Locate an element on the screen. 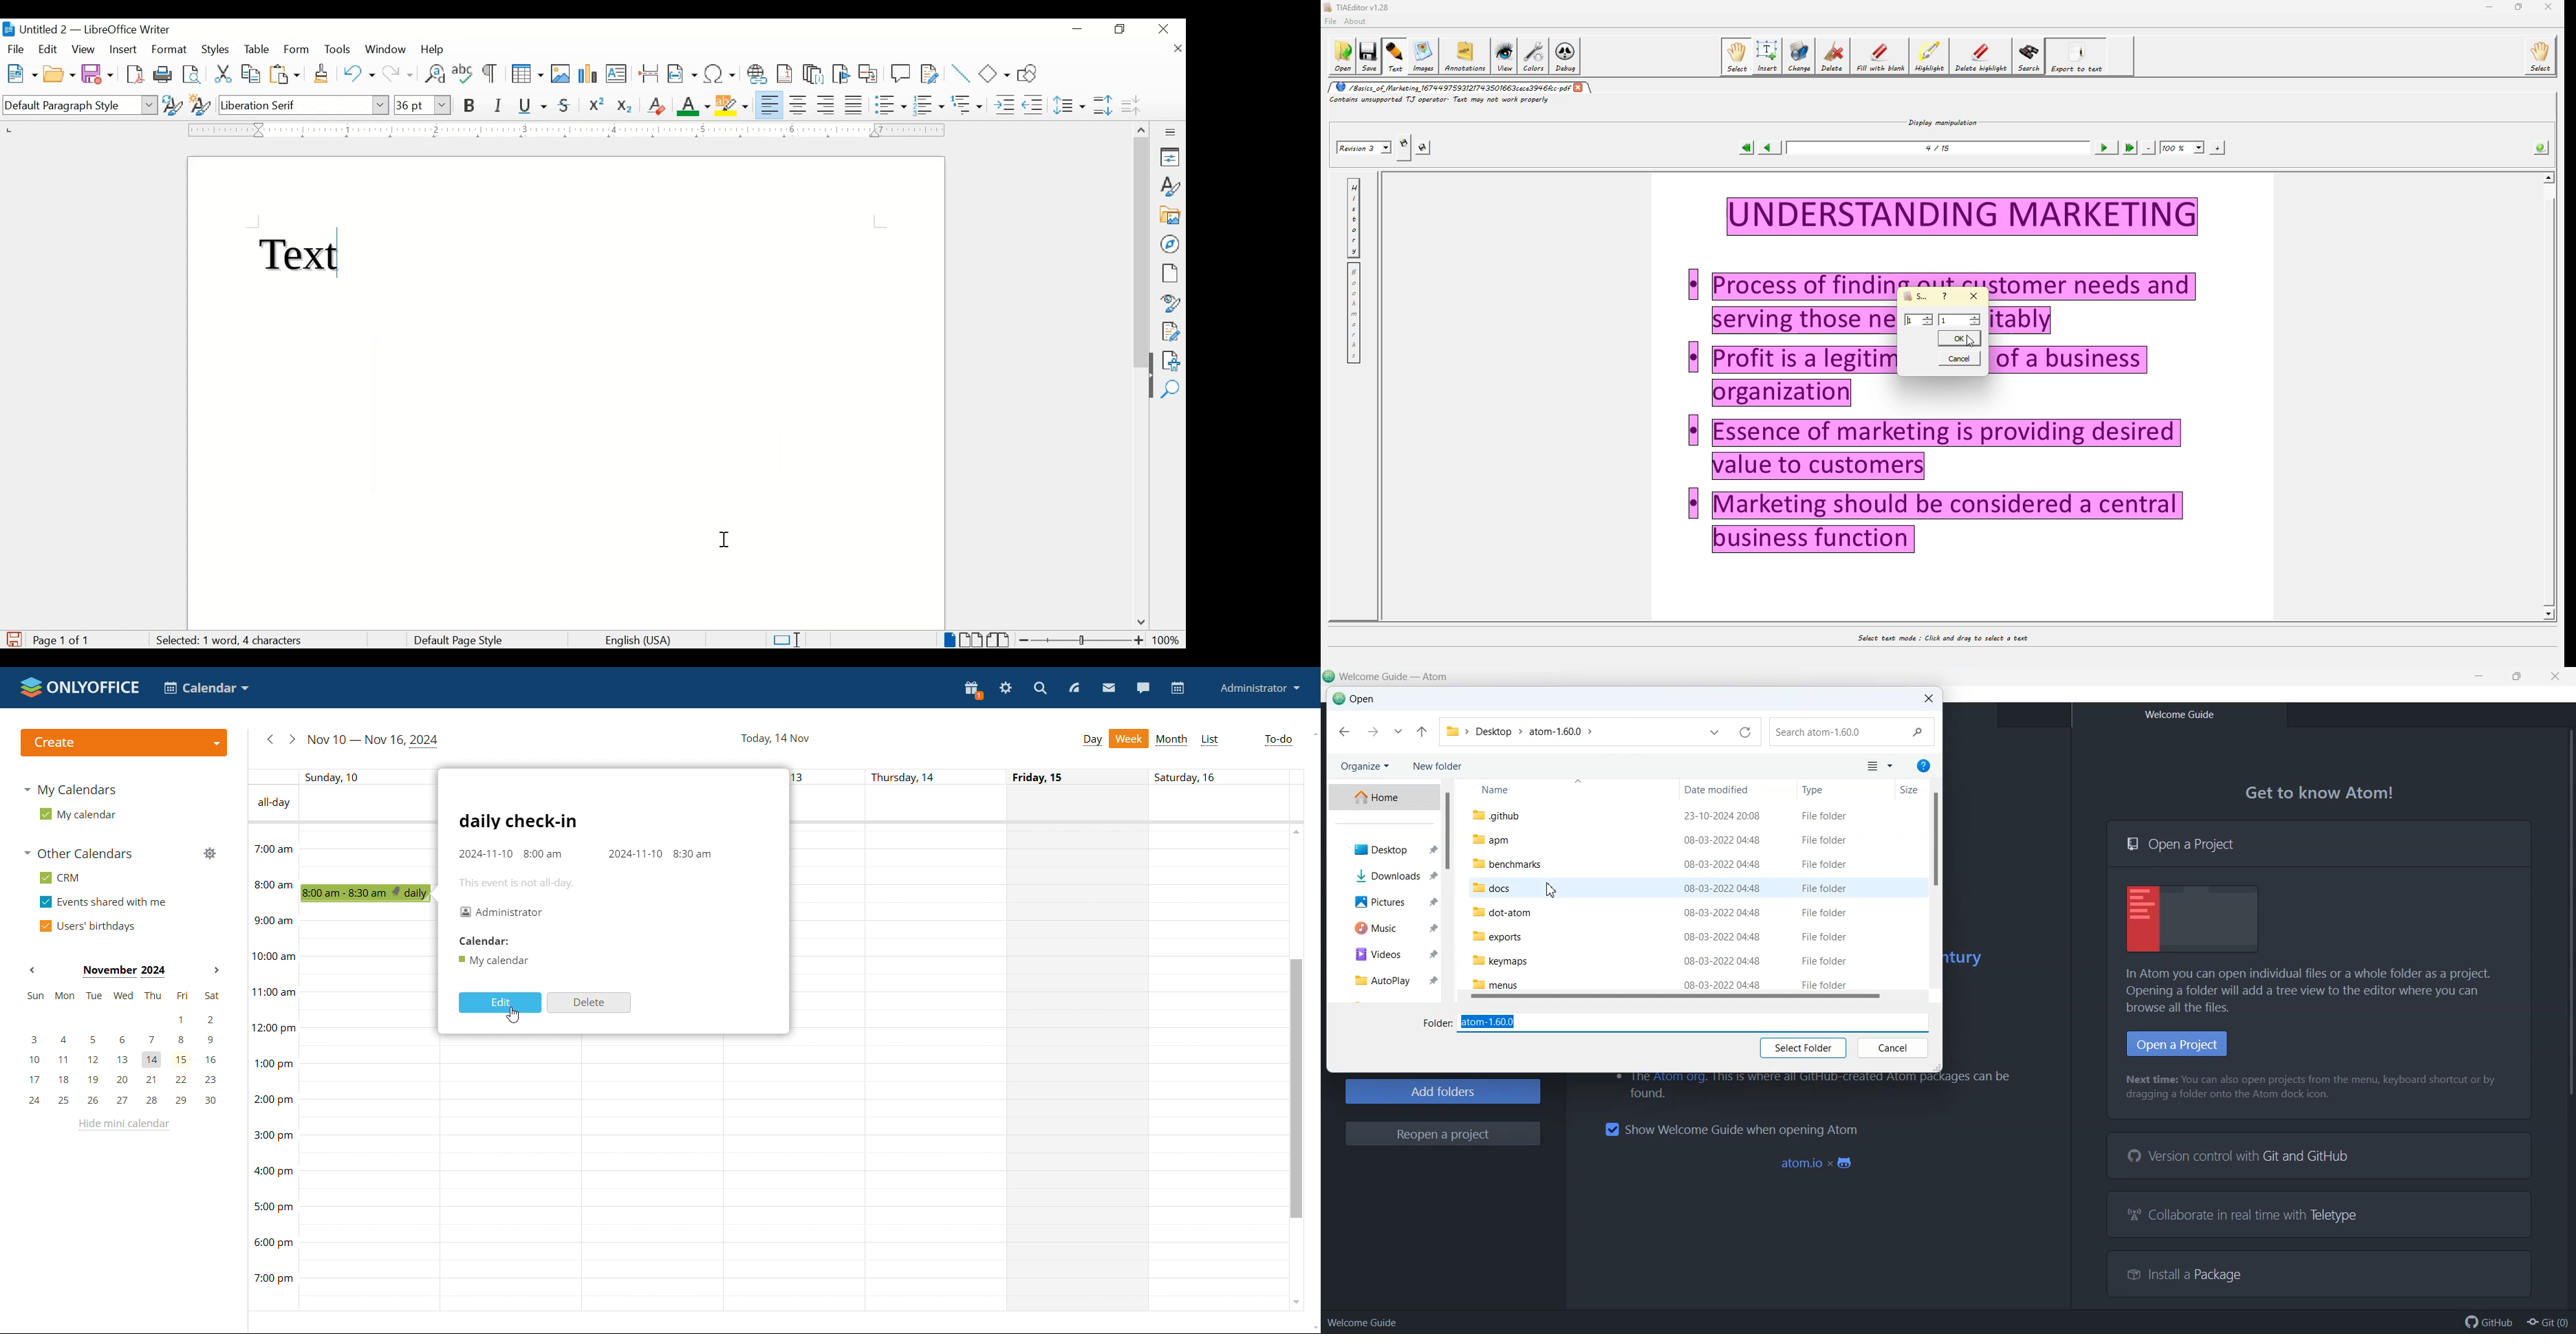  copy is located at coordinates (252, 74).